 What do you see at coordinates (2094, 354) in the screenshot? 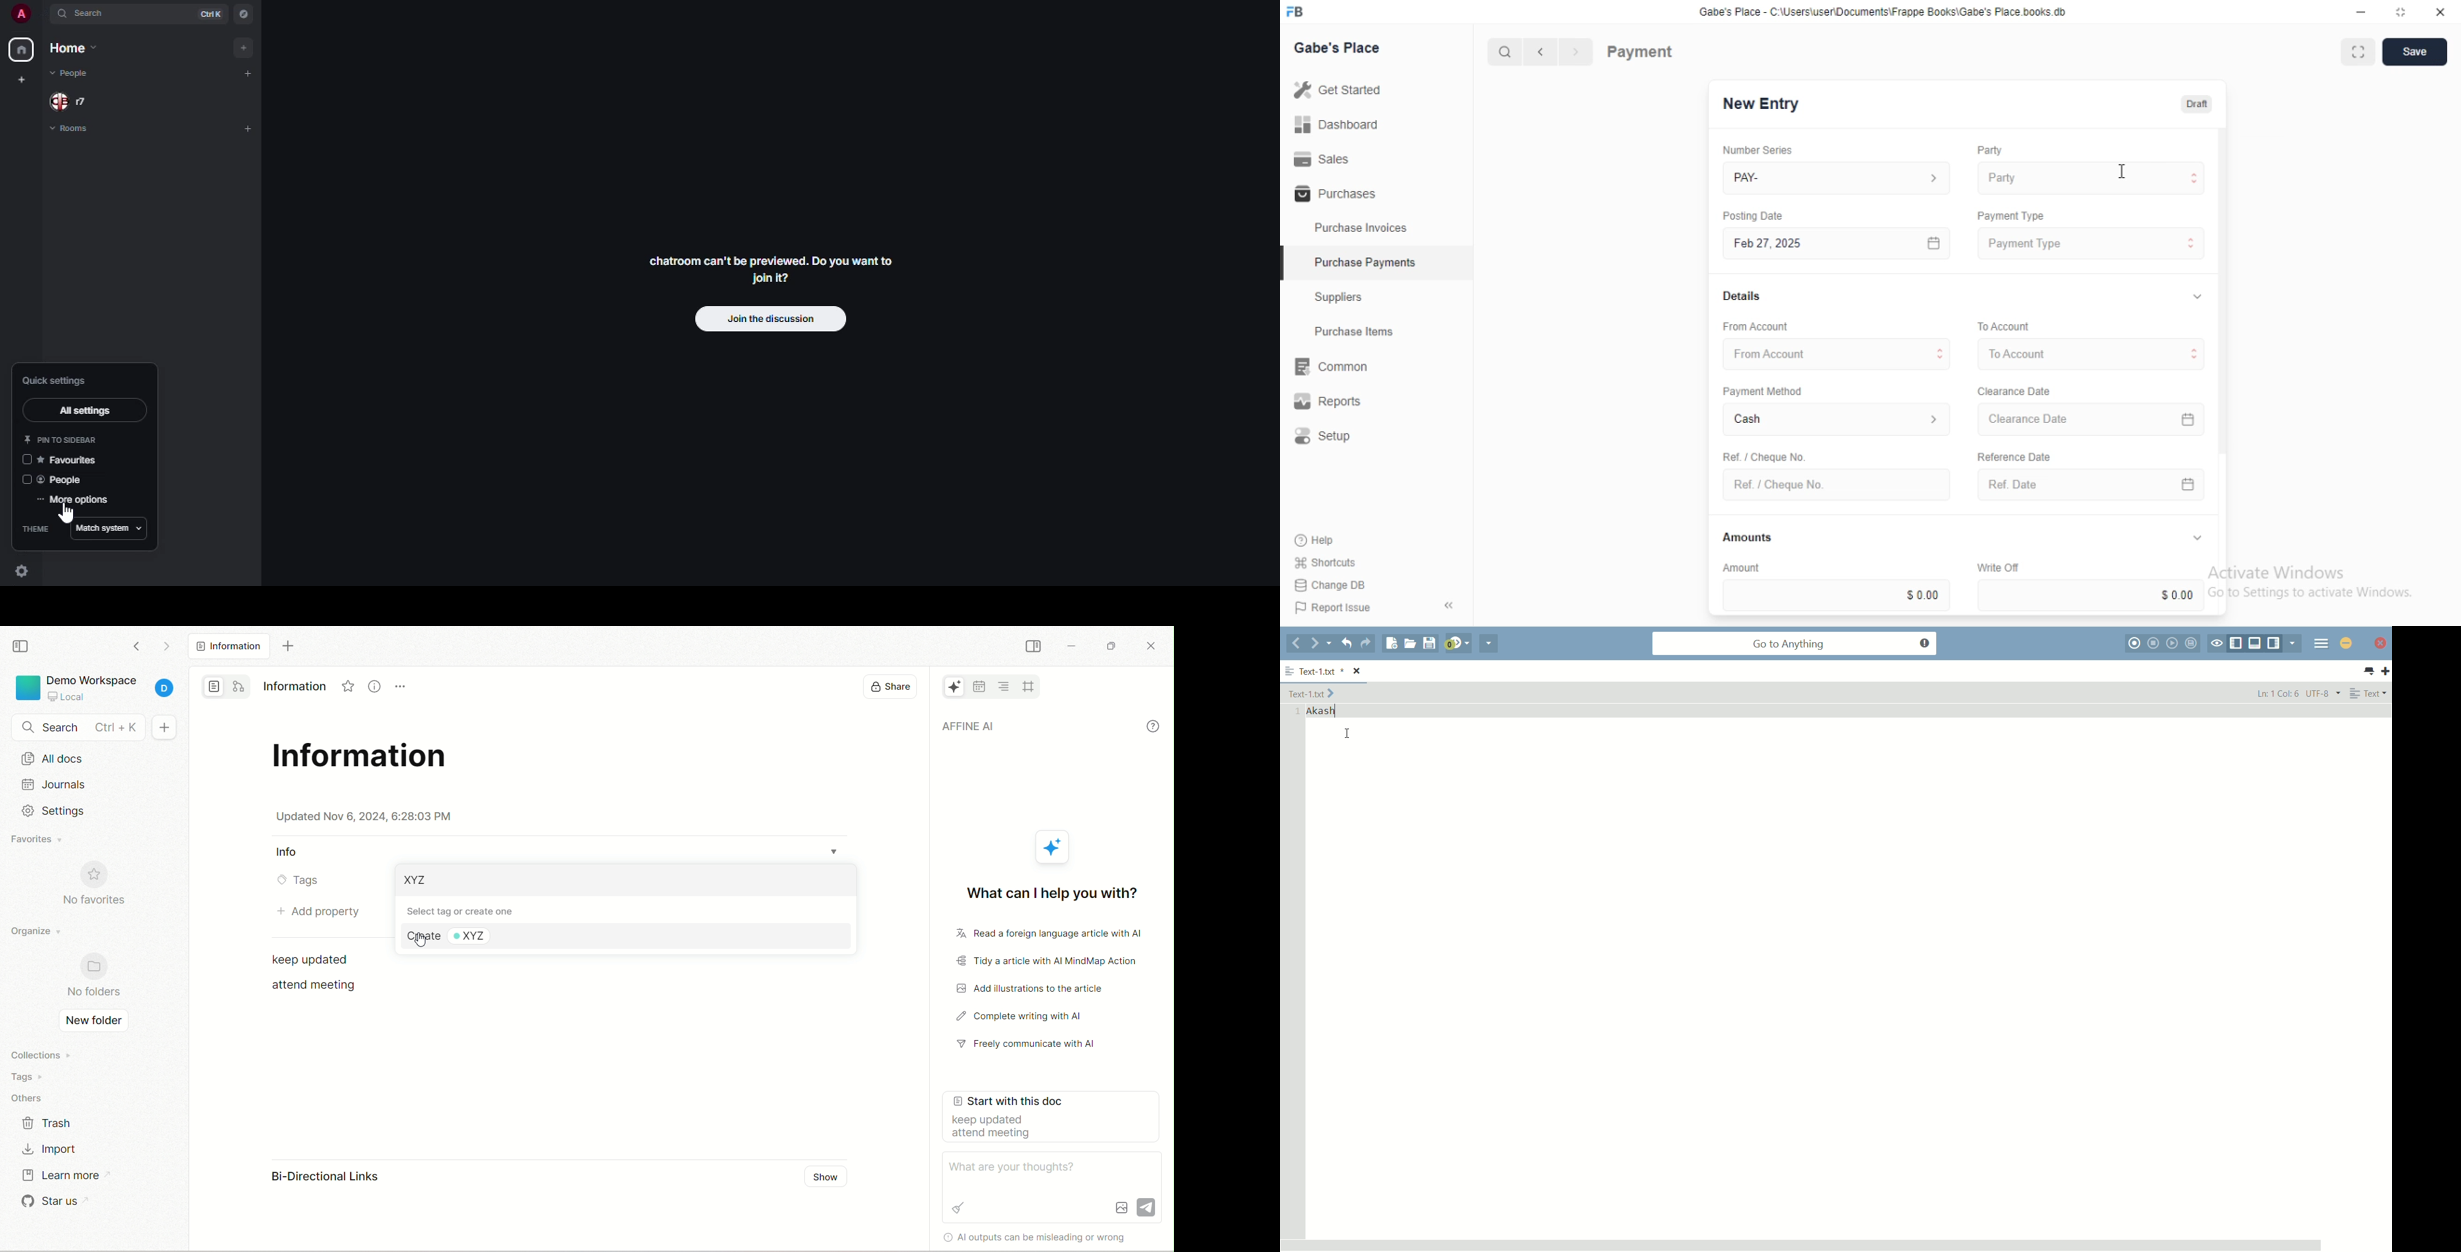
I see `To Account` at bounding box center [2094, 354].